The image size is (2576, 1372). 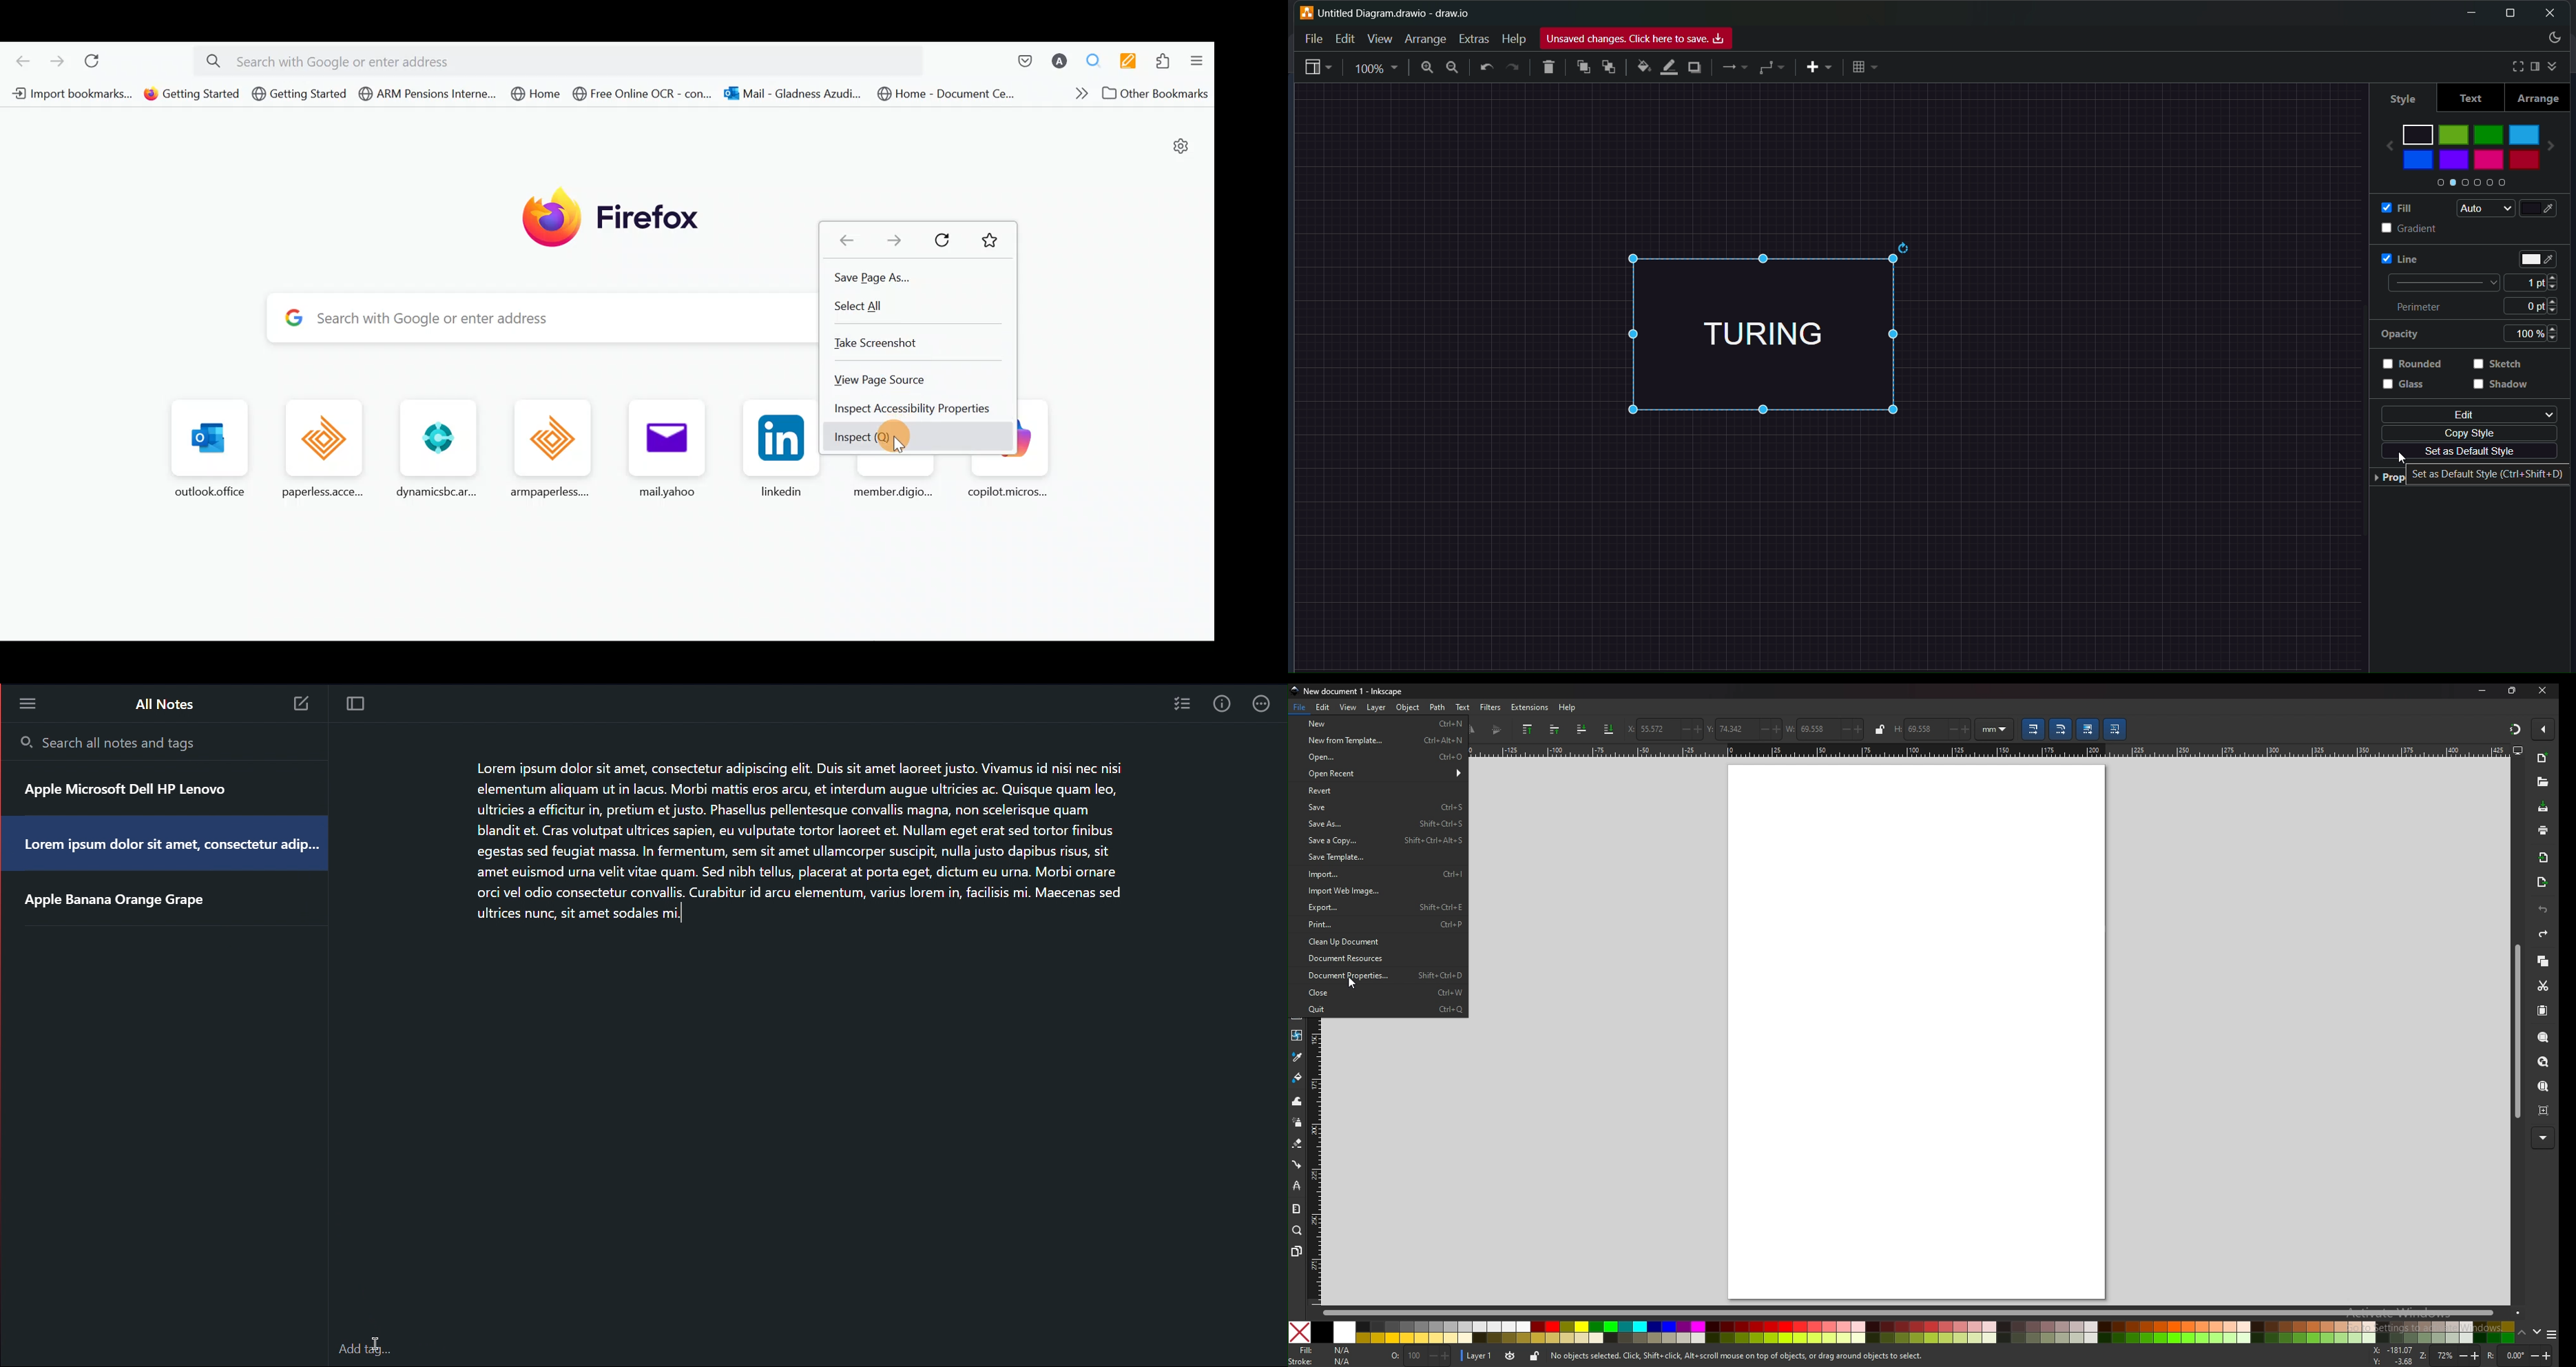 What do you see at coordinates (1381, 823) in the screenshot?
I see `save as` at bounding box center [1381, 823].